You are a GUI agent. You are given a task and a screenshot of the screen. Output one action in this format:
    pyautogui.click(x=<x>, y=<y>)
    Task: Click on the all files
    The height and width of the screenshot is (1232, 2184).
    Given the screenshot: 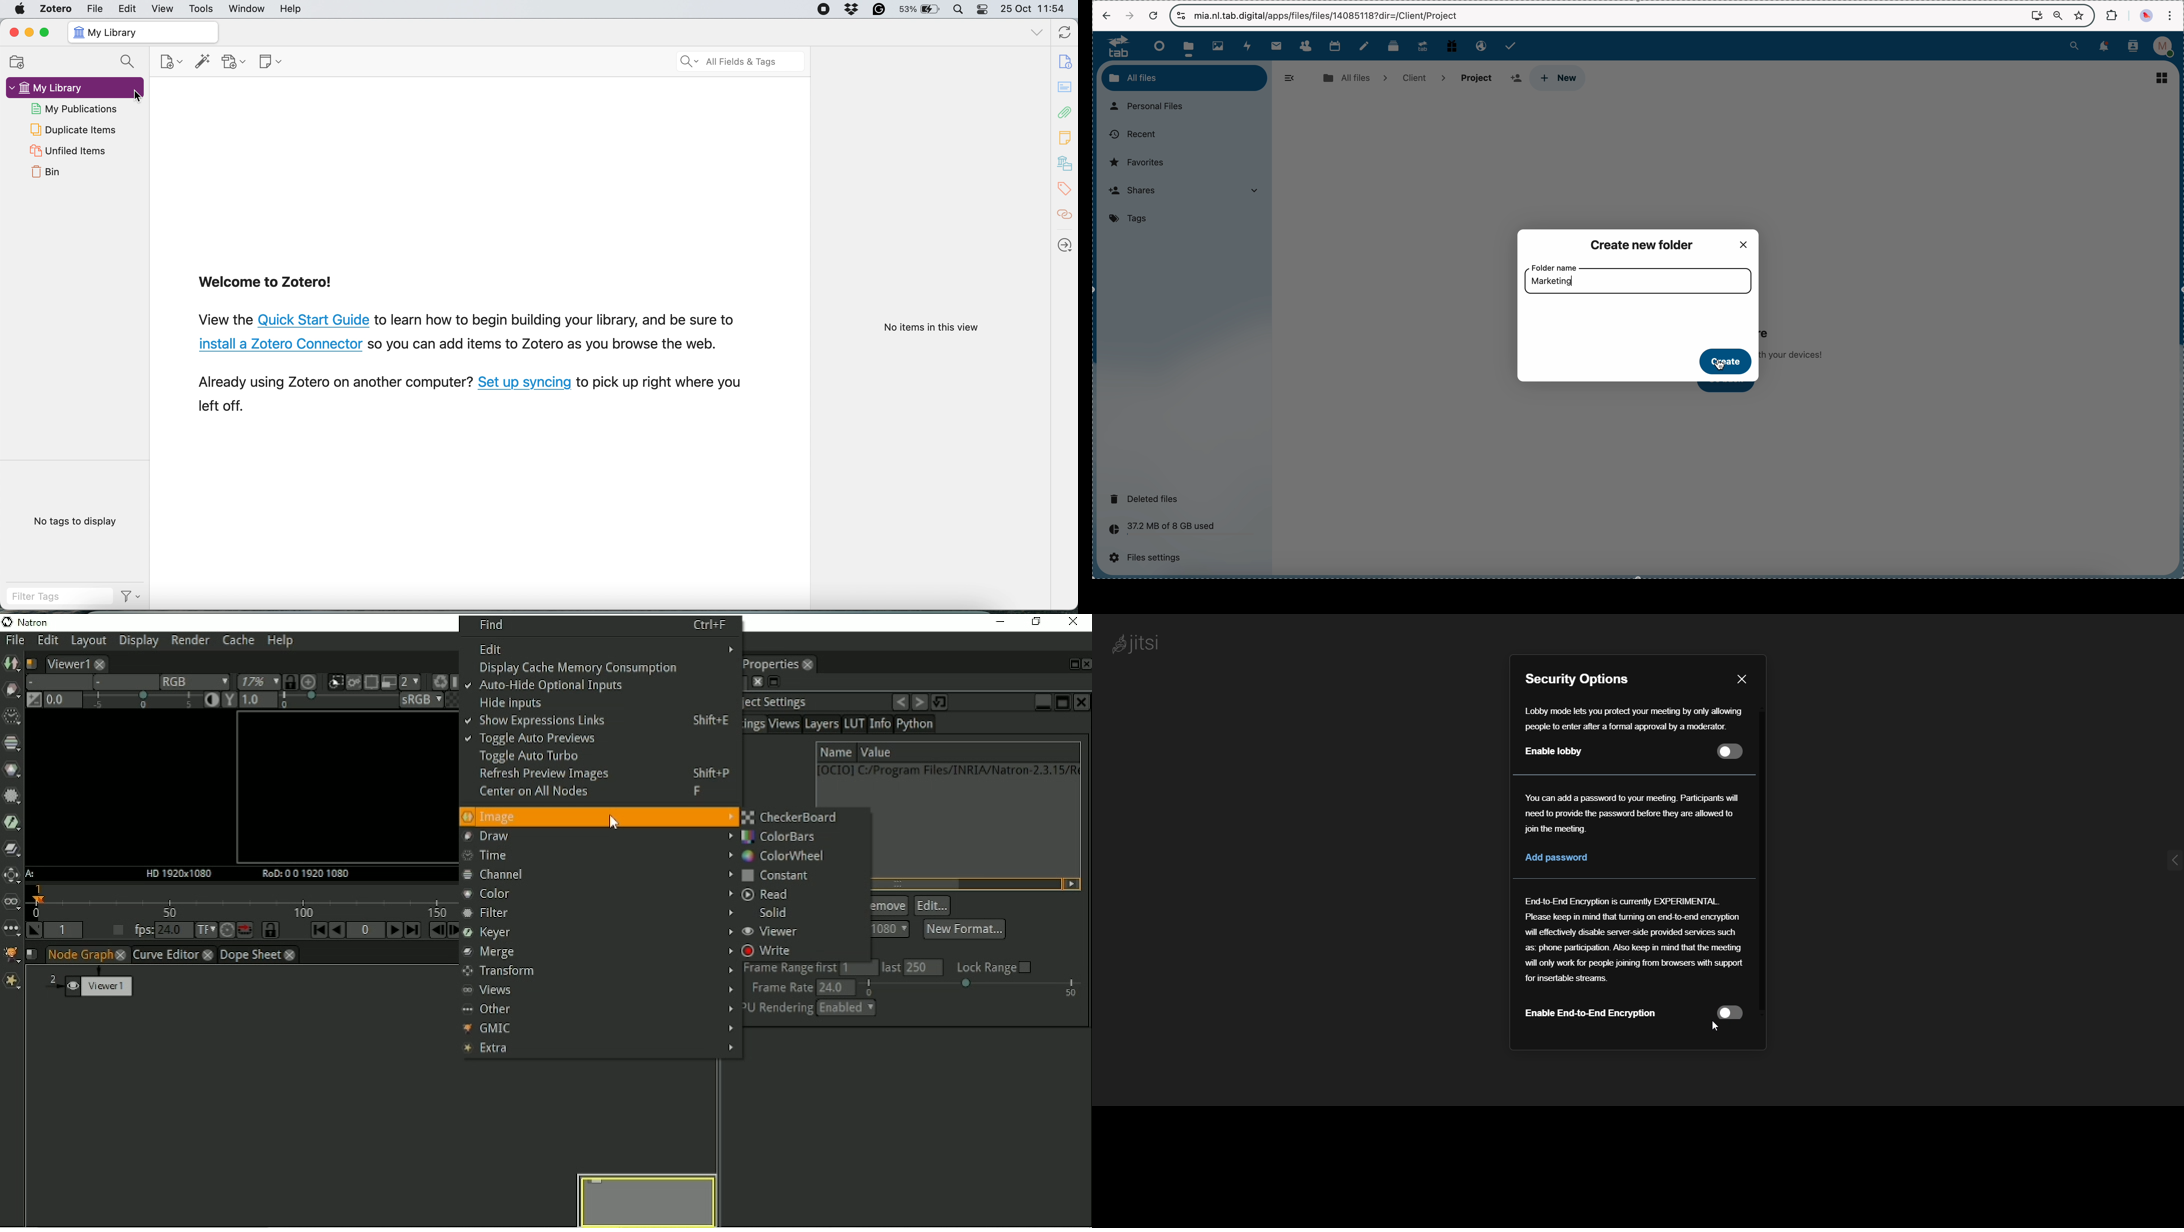 What is the action you would take?
    pyautogui.click(x=1353, y=77)
    